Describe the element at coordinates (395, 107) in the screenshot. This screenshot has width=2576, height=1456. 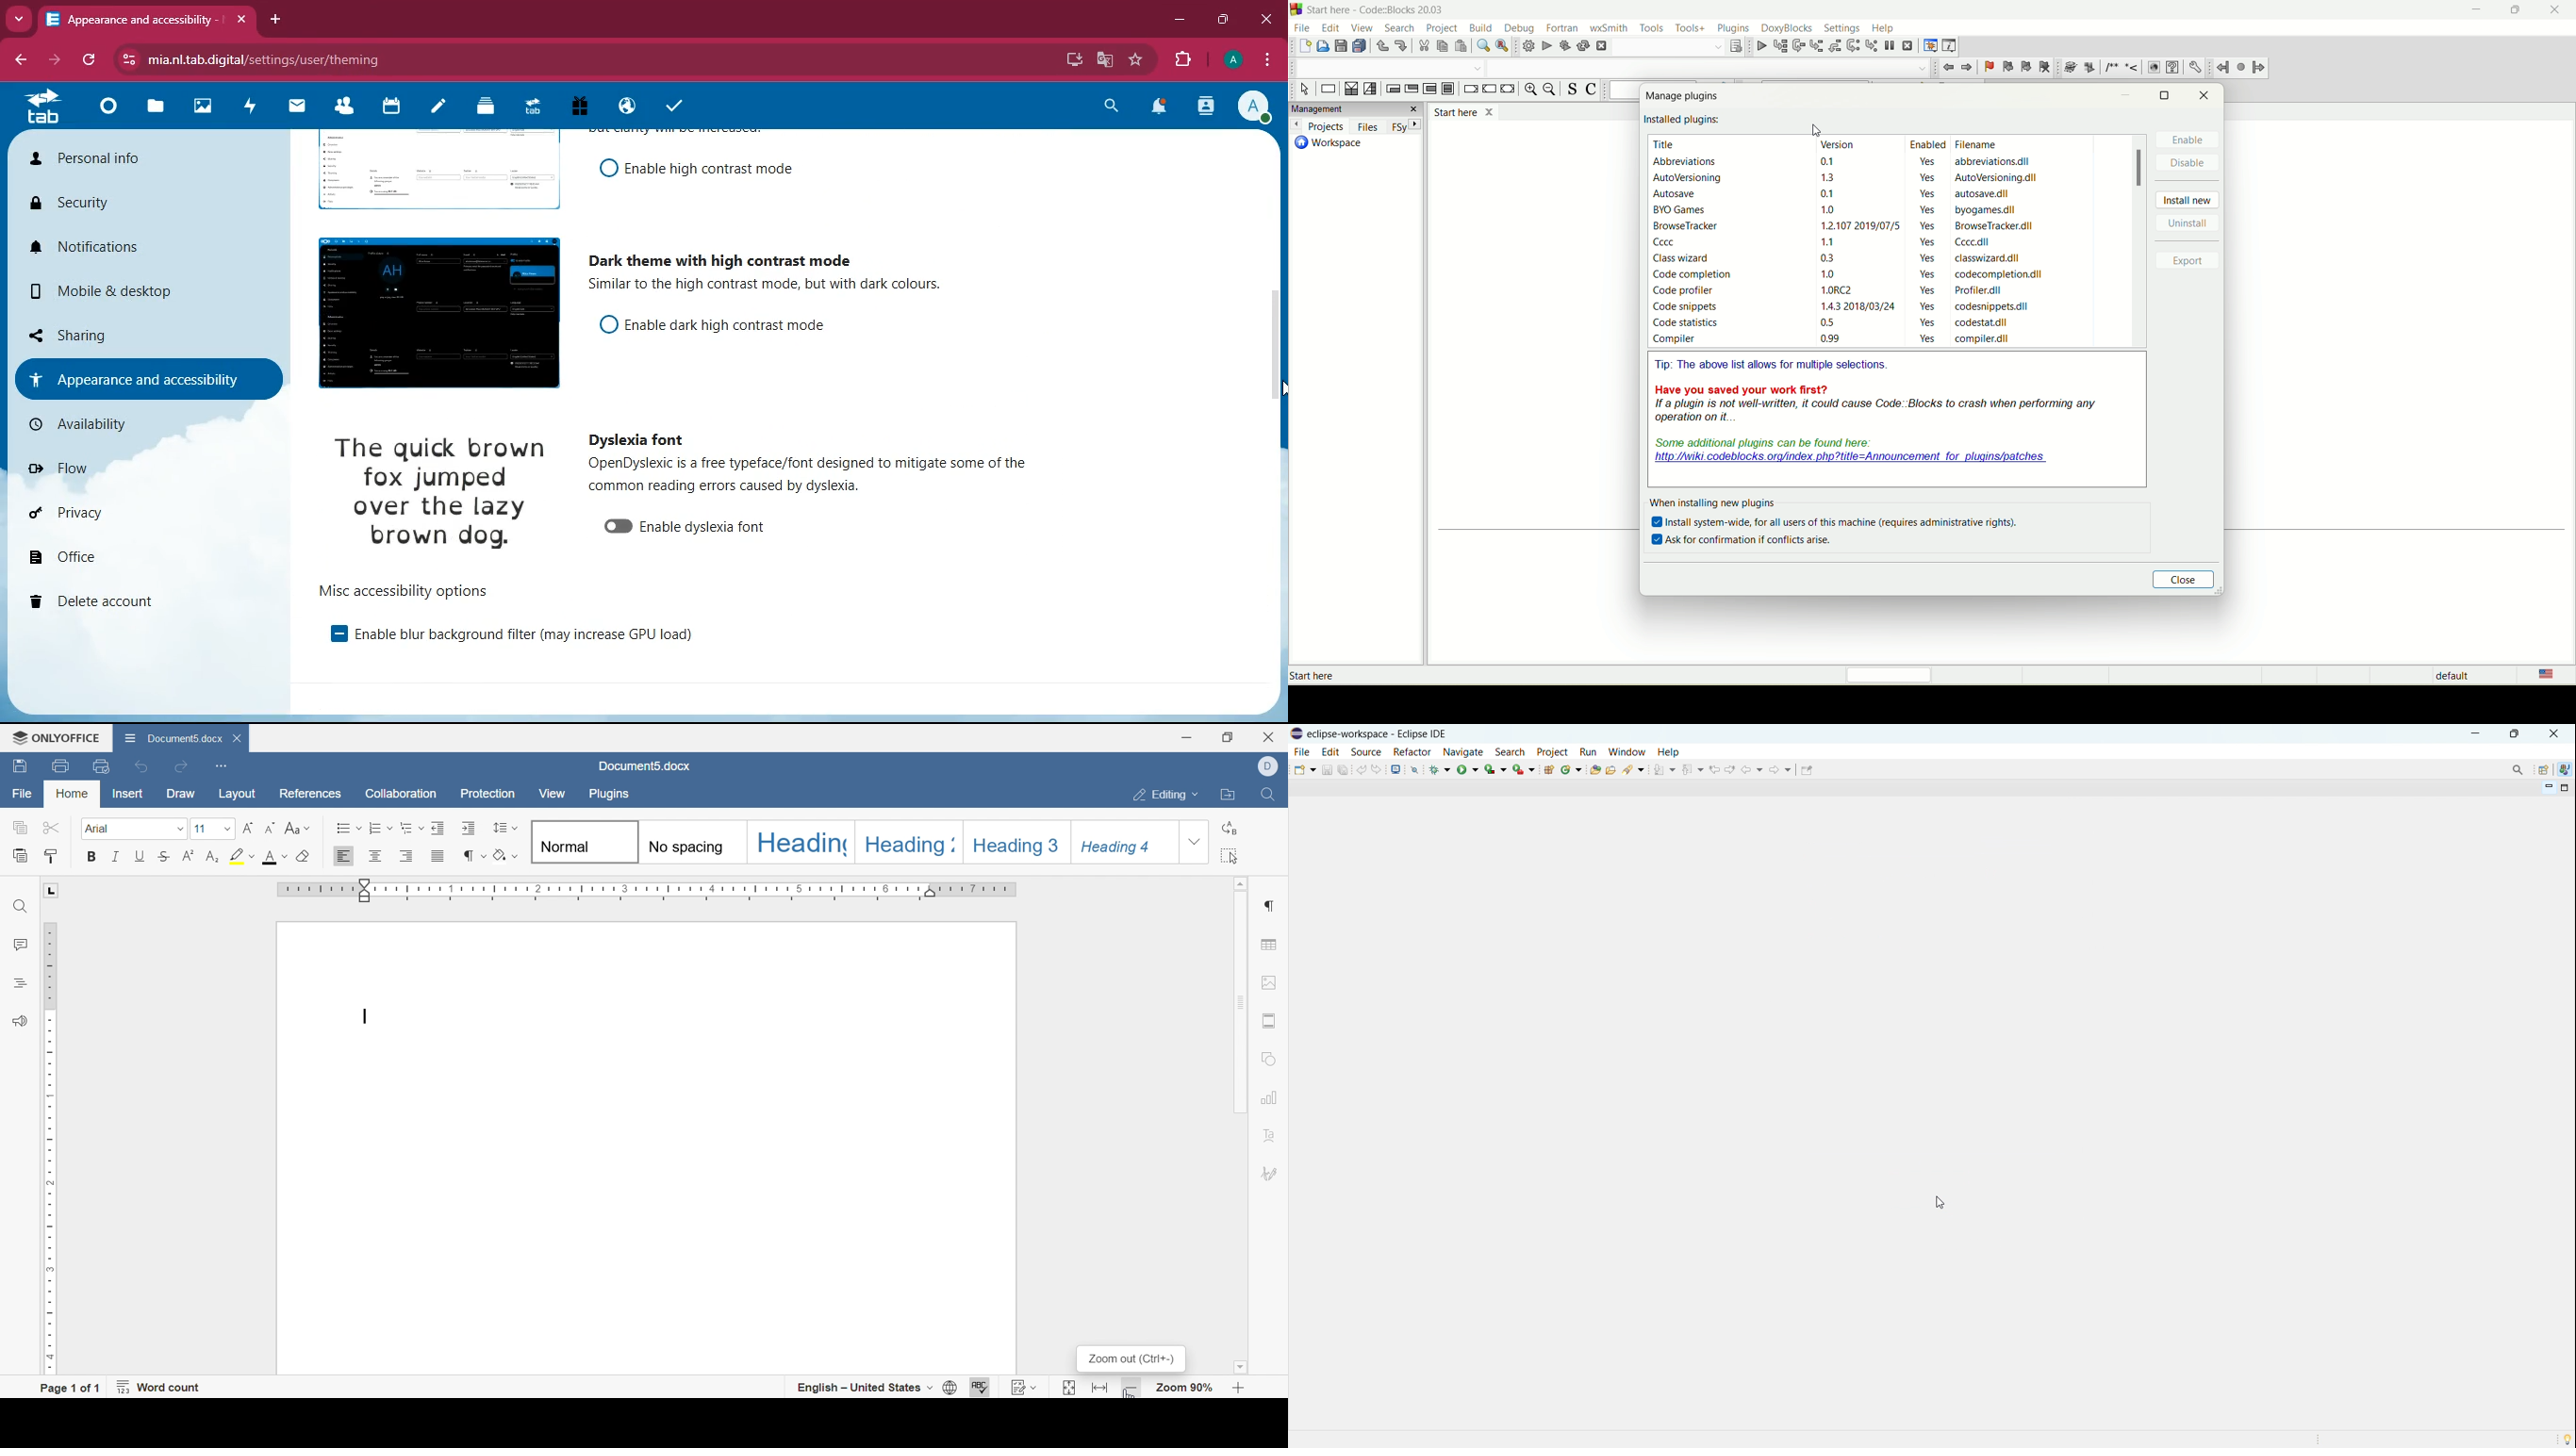
I see `calendar` at that location.